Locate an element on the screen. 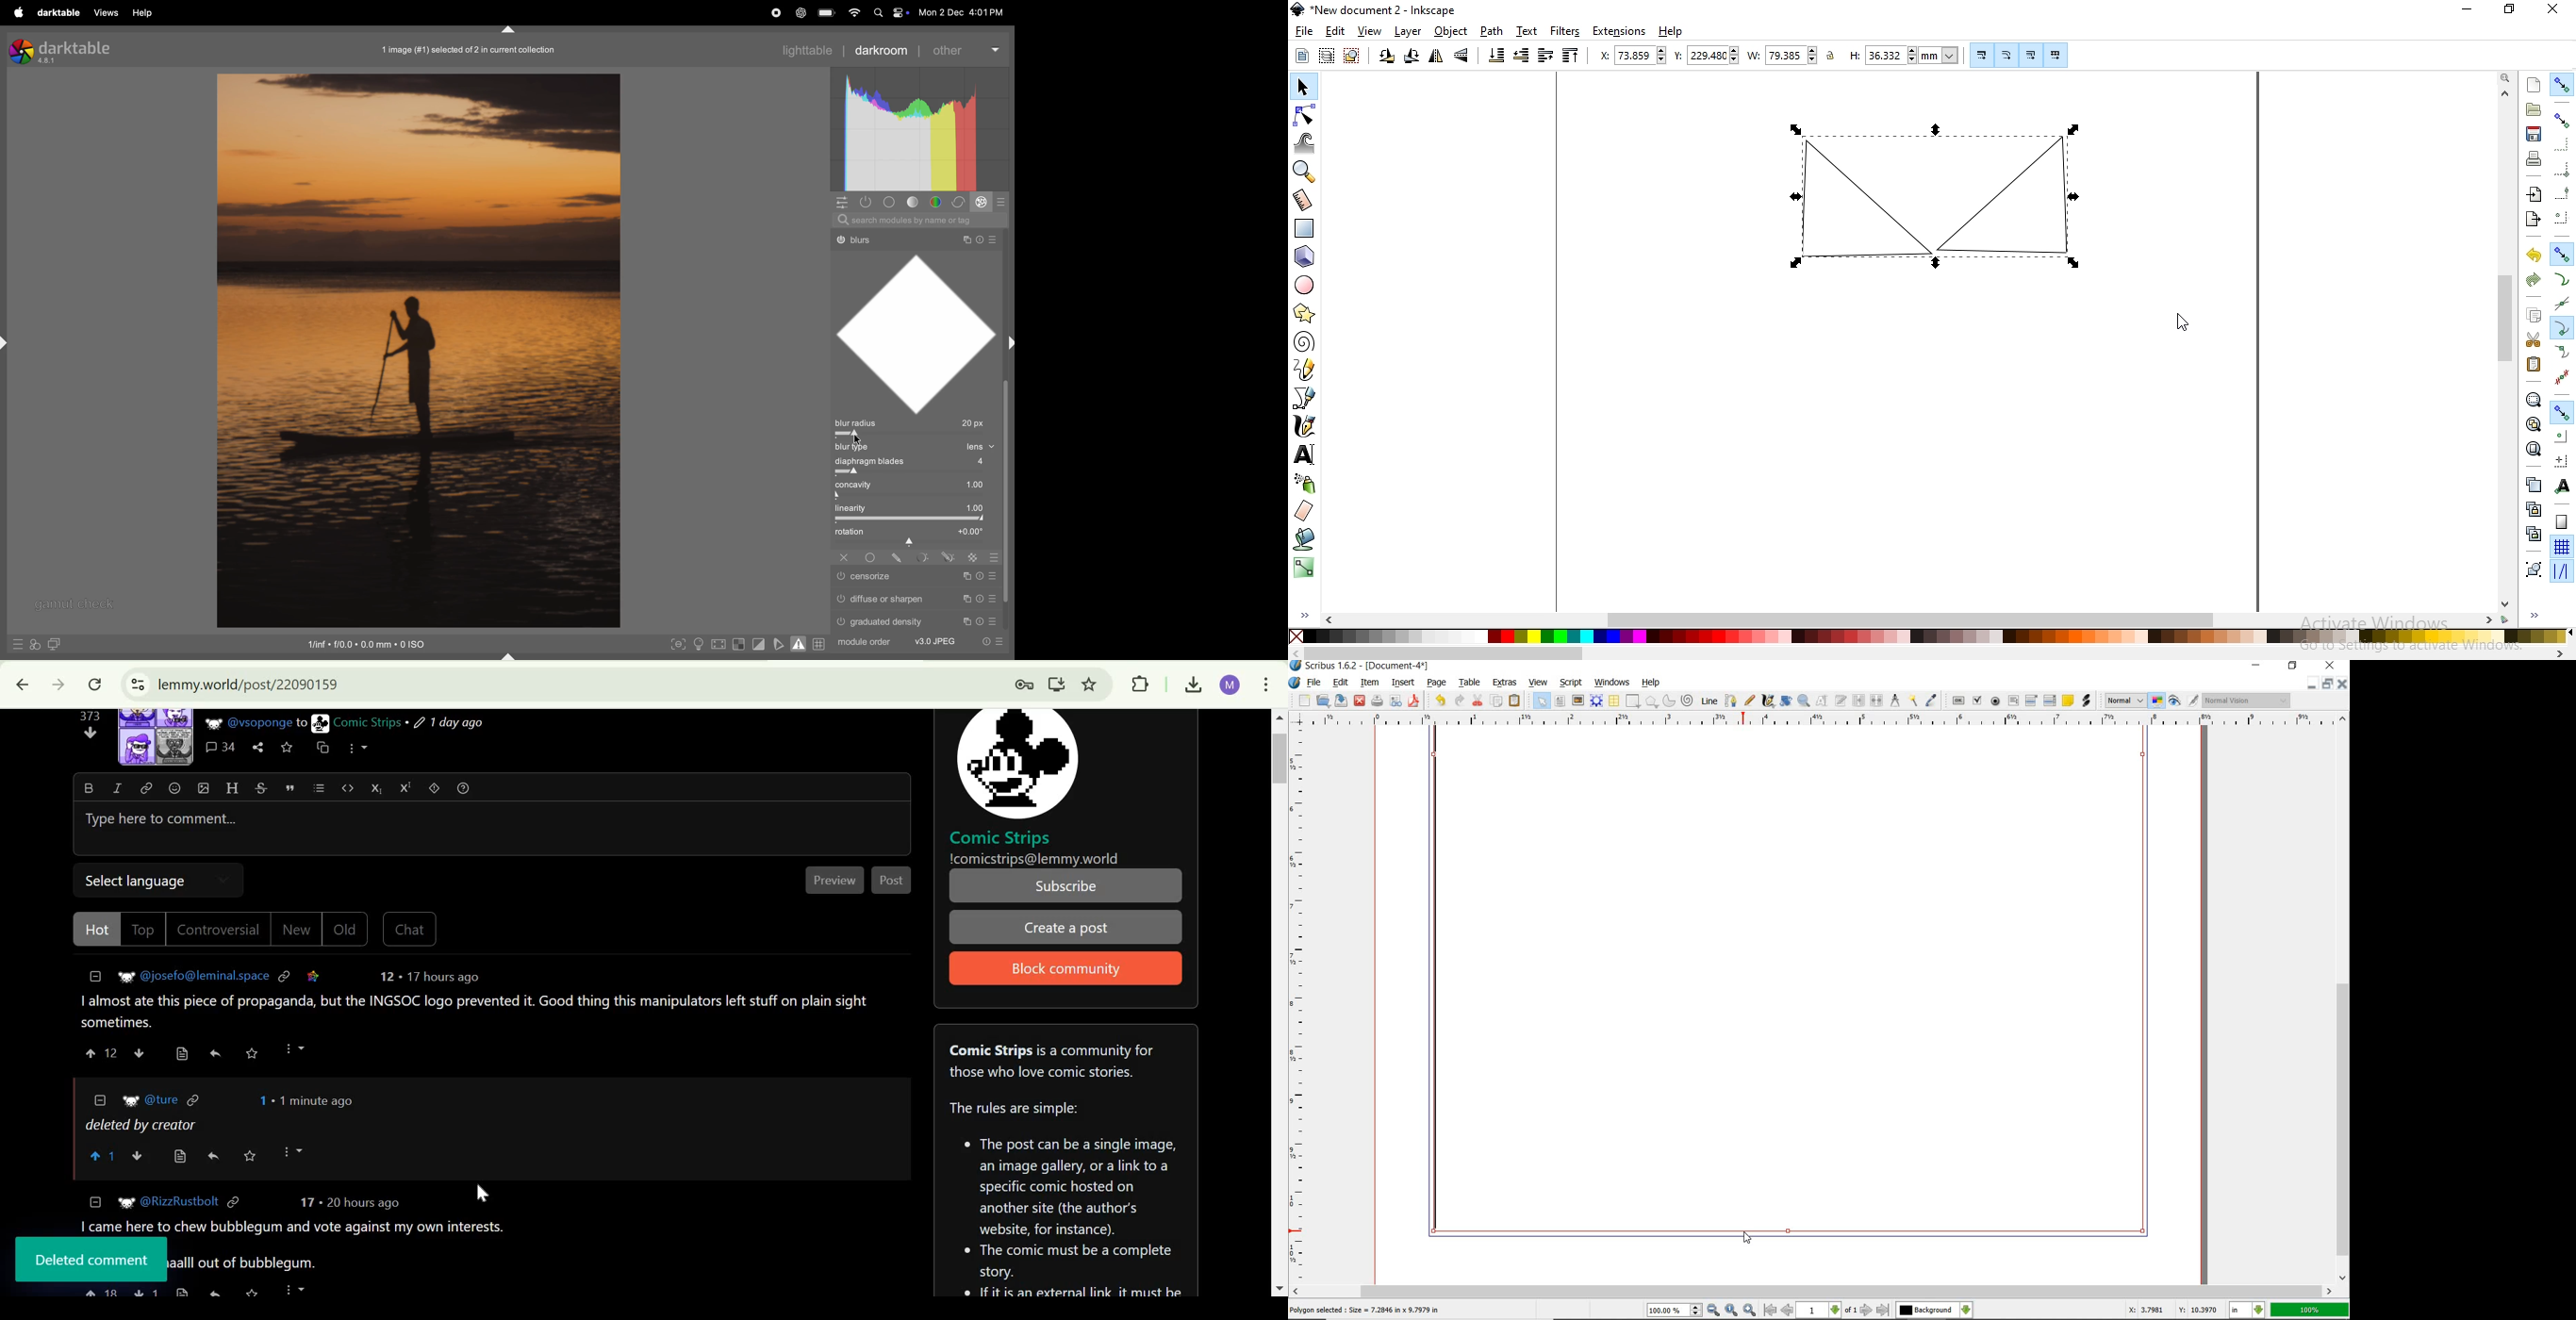 Image resolution: width=2576 pixels, height=1344 pixels. X: 3.7981 Y: 10.3970 is located at coordinates (2169, 1309).